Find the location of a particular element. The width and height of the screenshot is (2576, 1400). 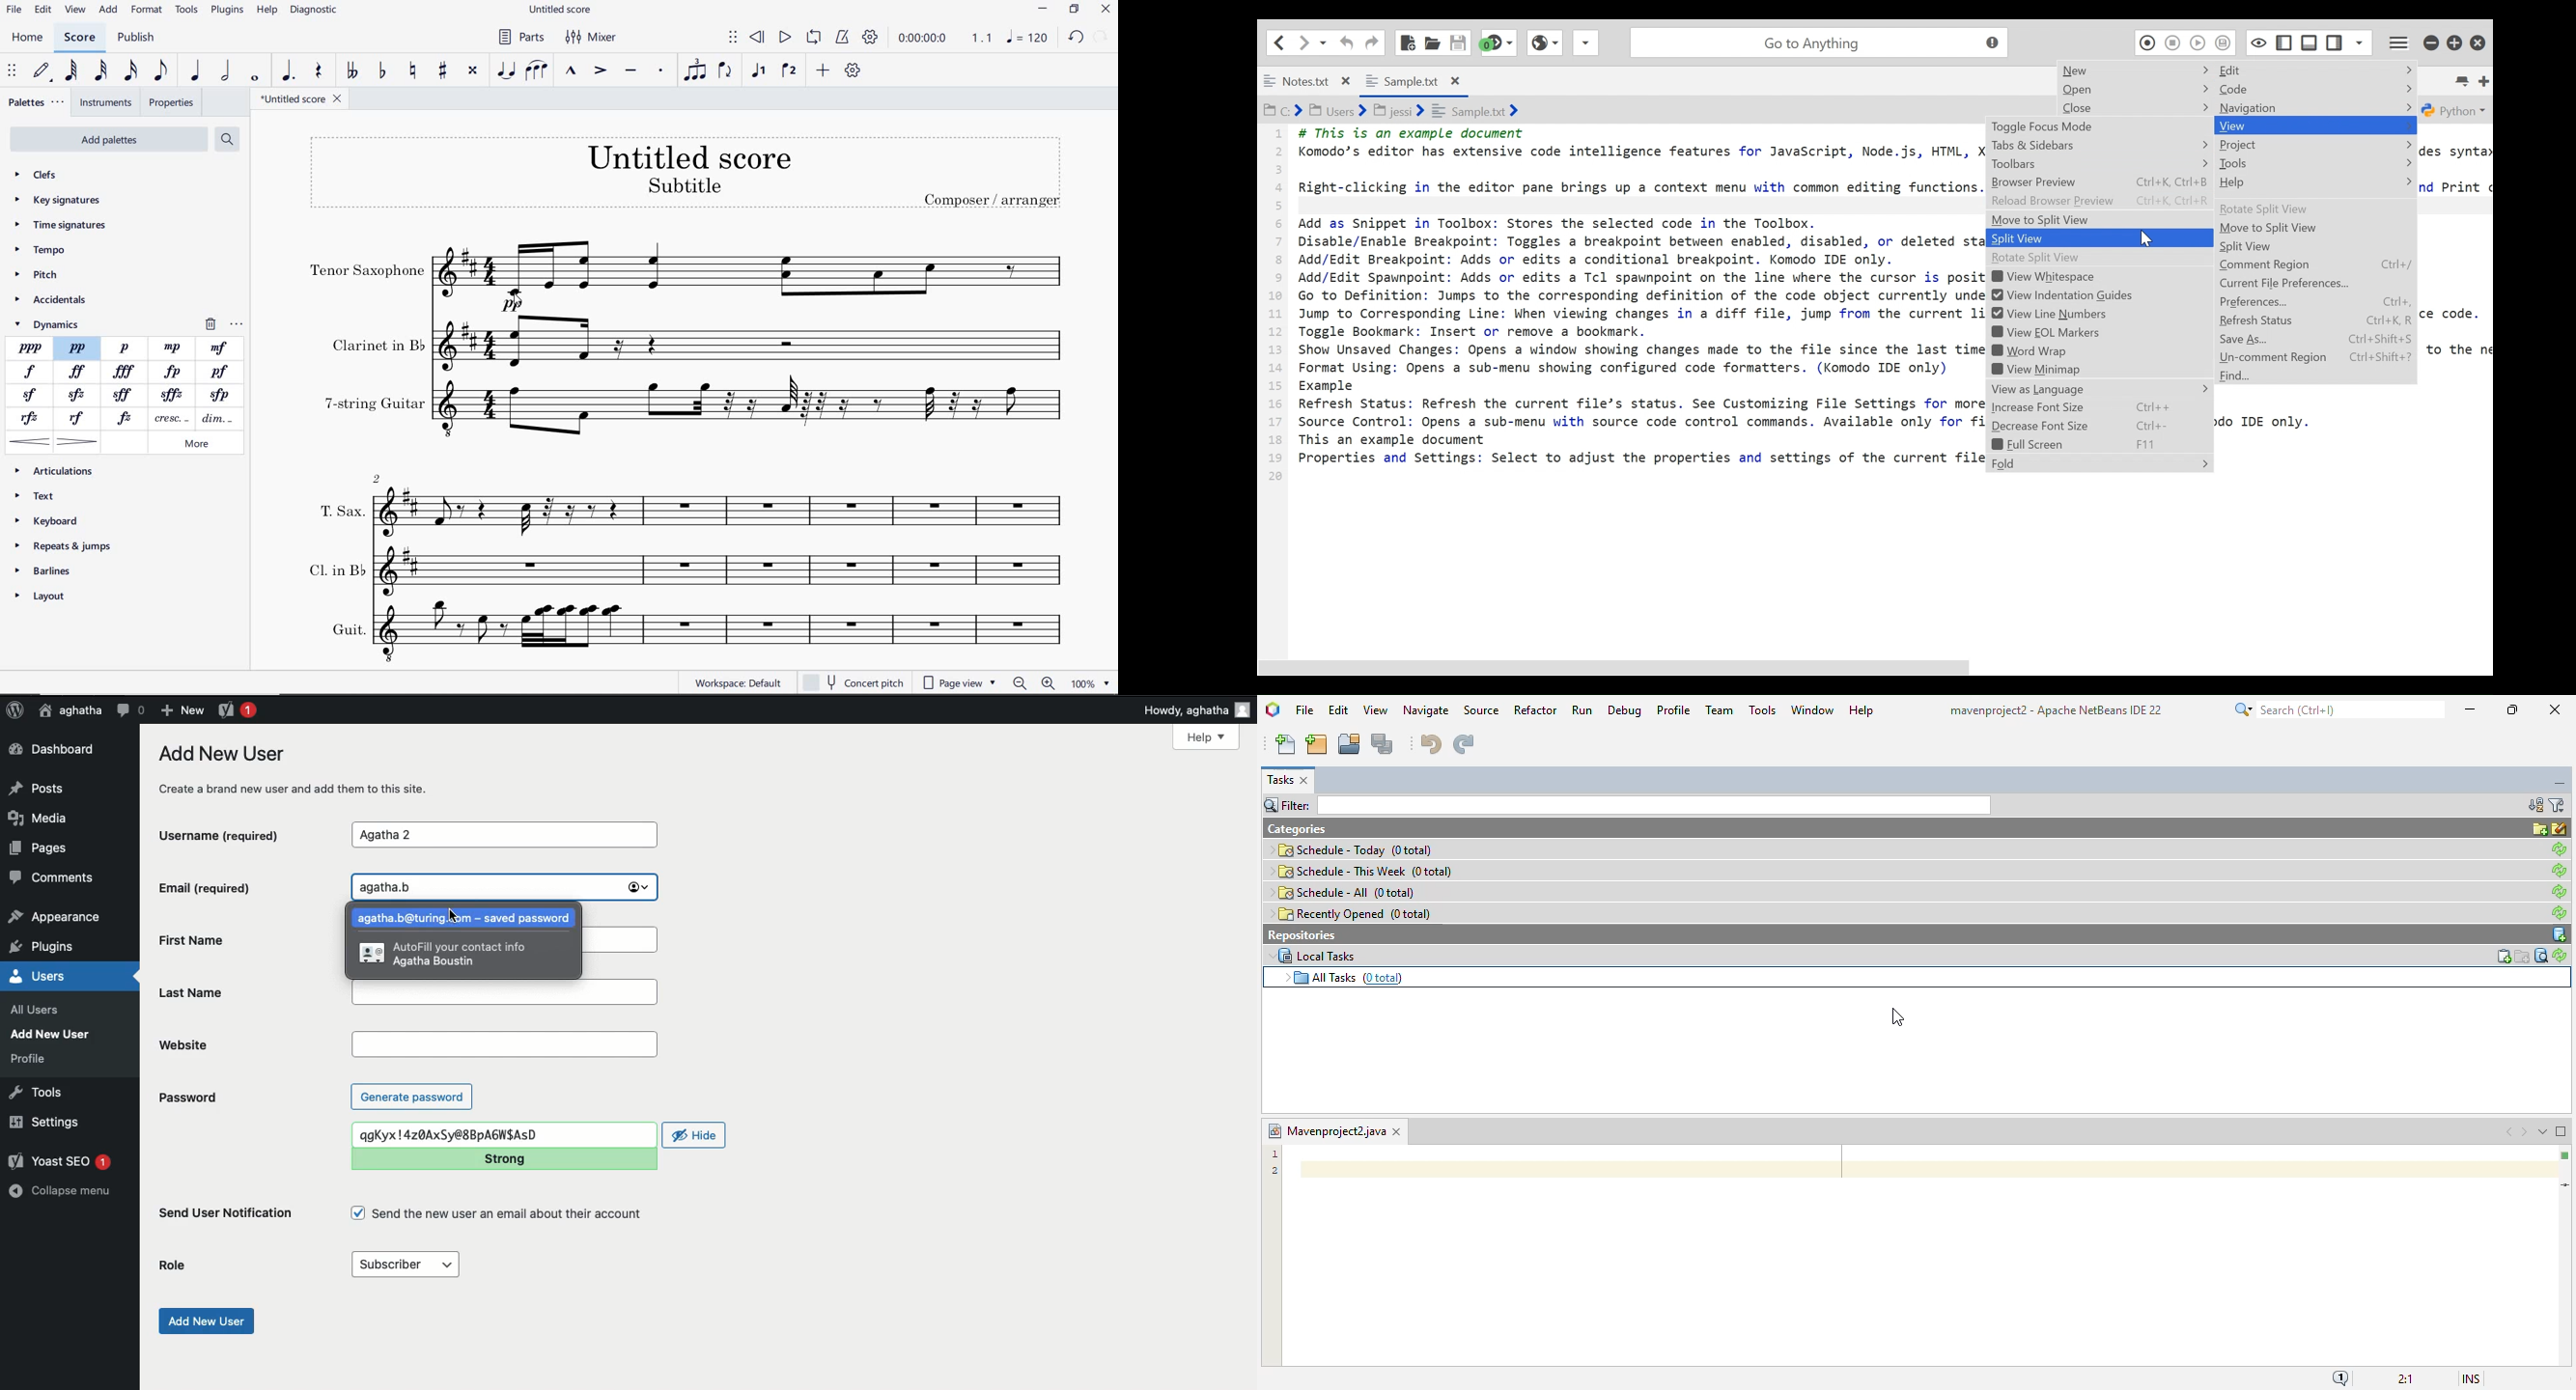

open project is located at coordinates (1349, 744).